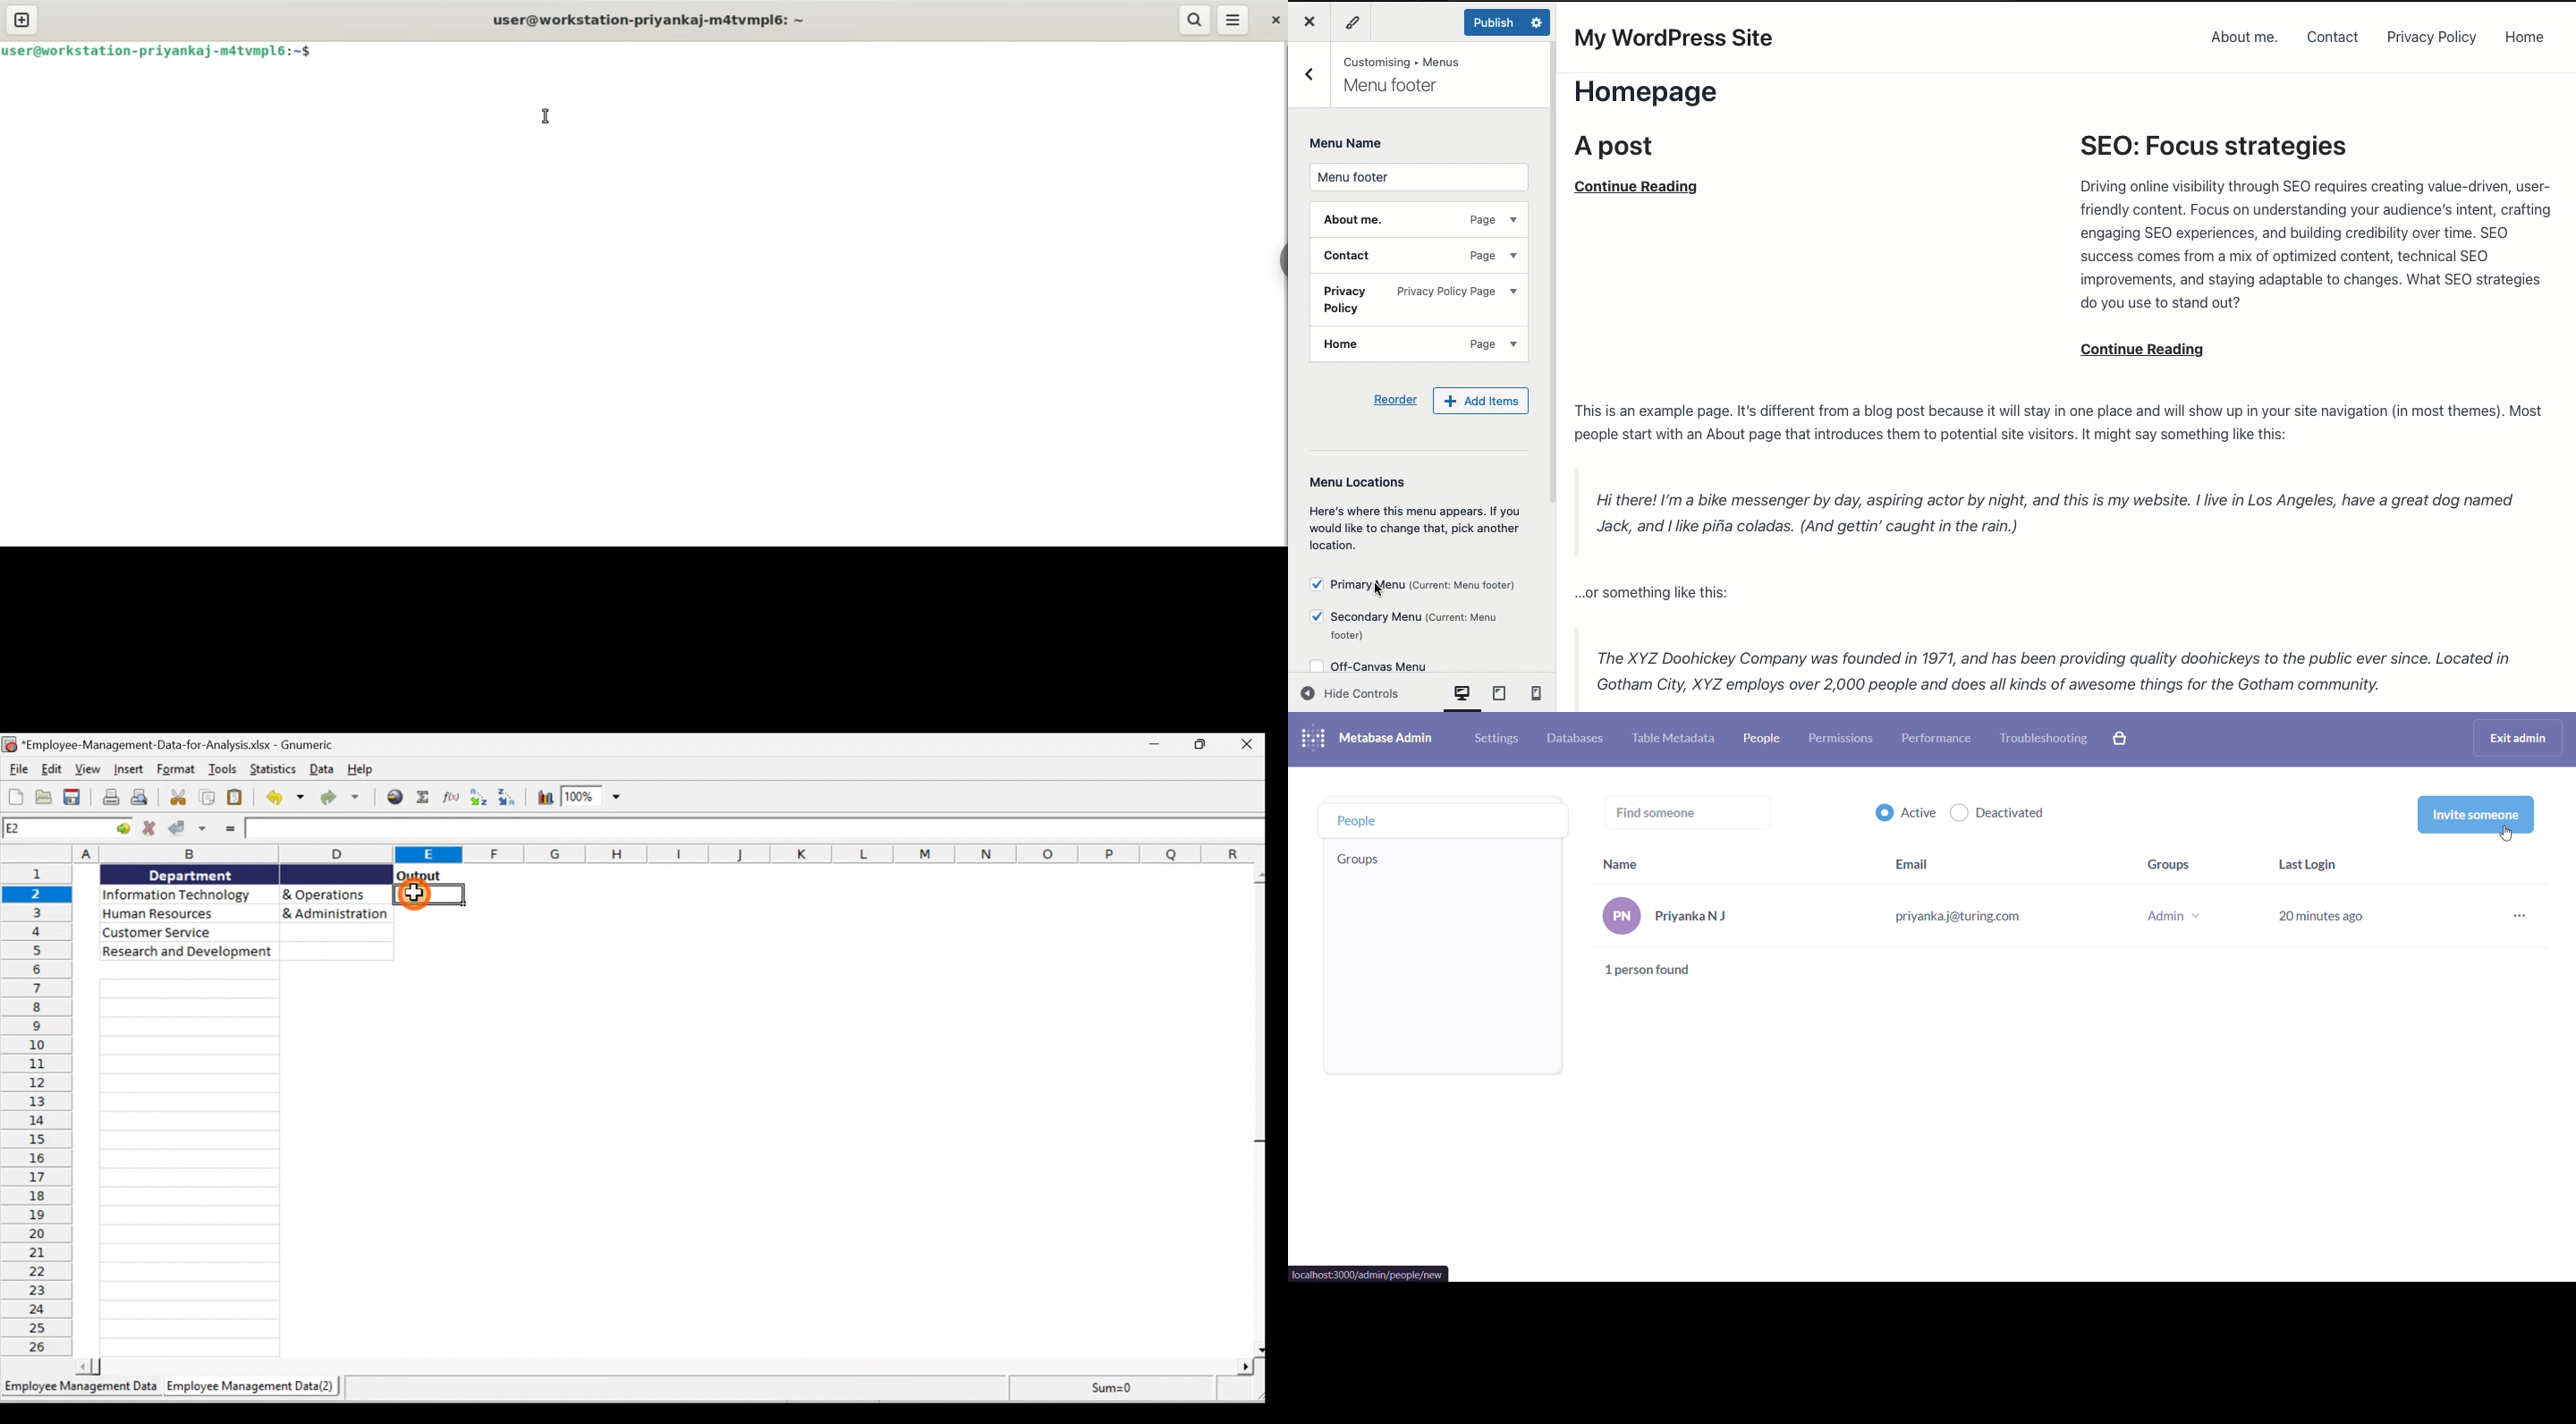 The height and width of the screenshot is (1428, 2576). What do you see at coordinates (1379, 662) in the screenshot?
I see `Off canvas menu` at bounding box center [1379, 662].